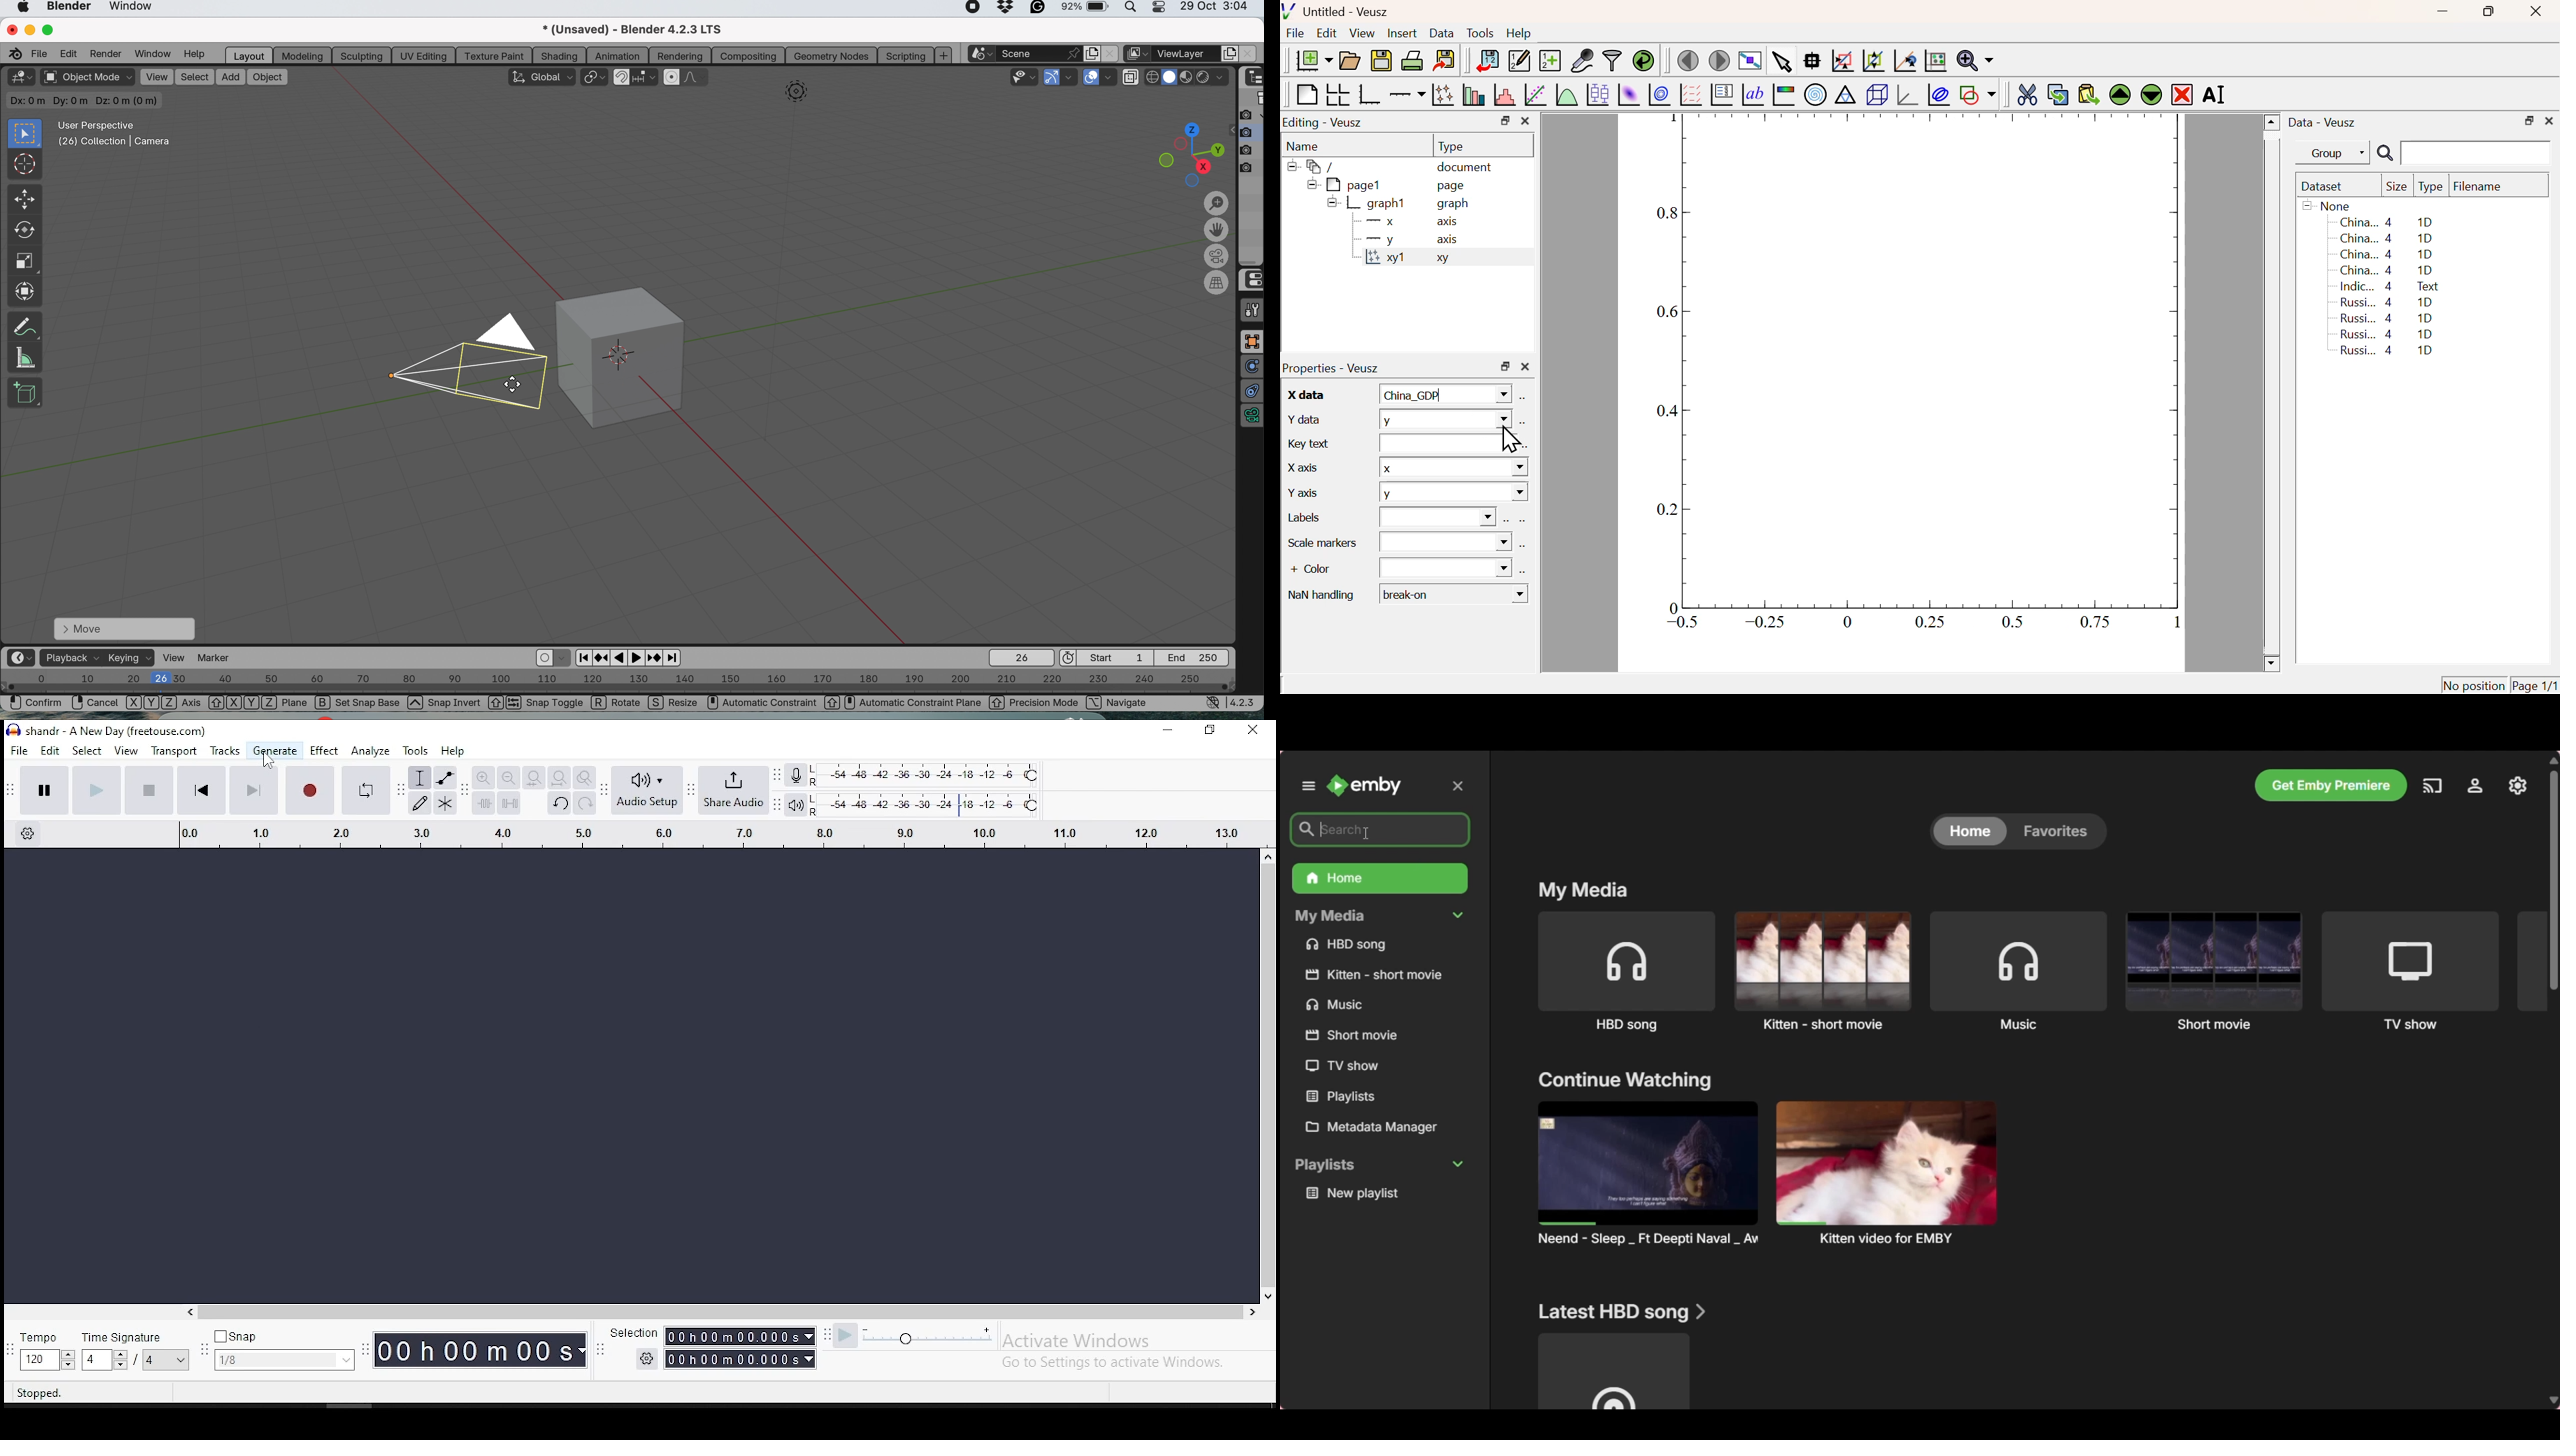 This screenshot has height=1456, width=2576. What do you see at coordinates (1071, 78) in the screenshot?
I see `gizmos` at bounding box center [1071, 78].